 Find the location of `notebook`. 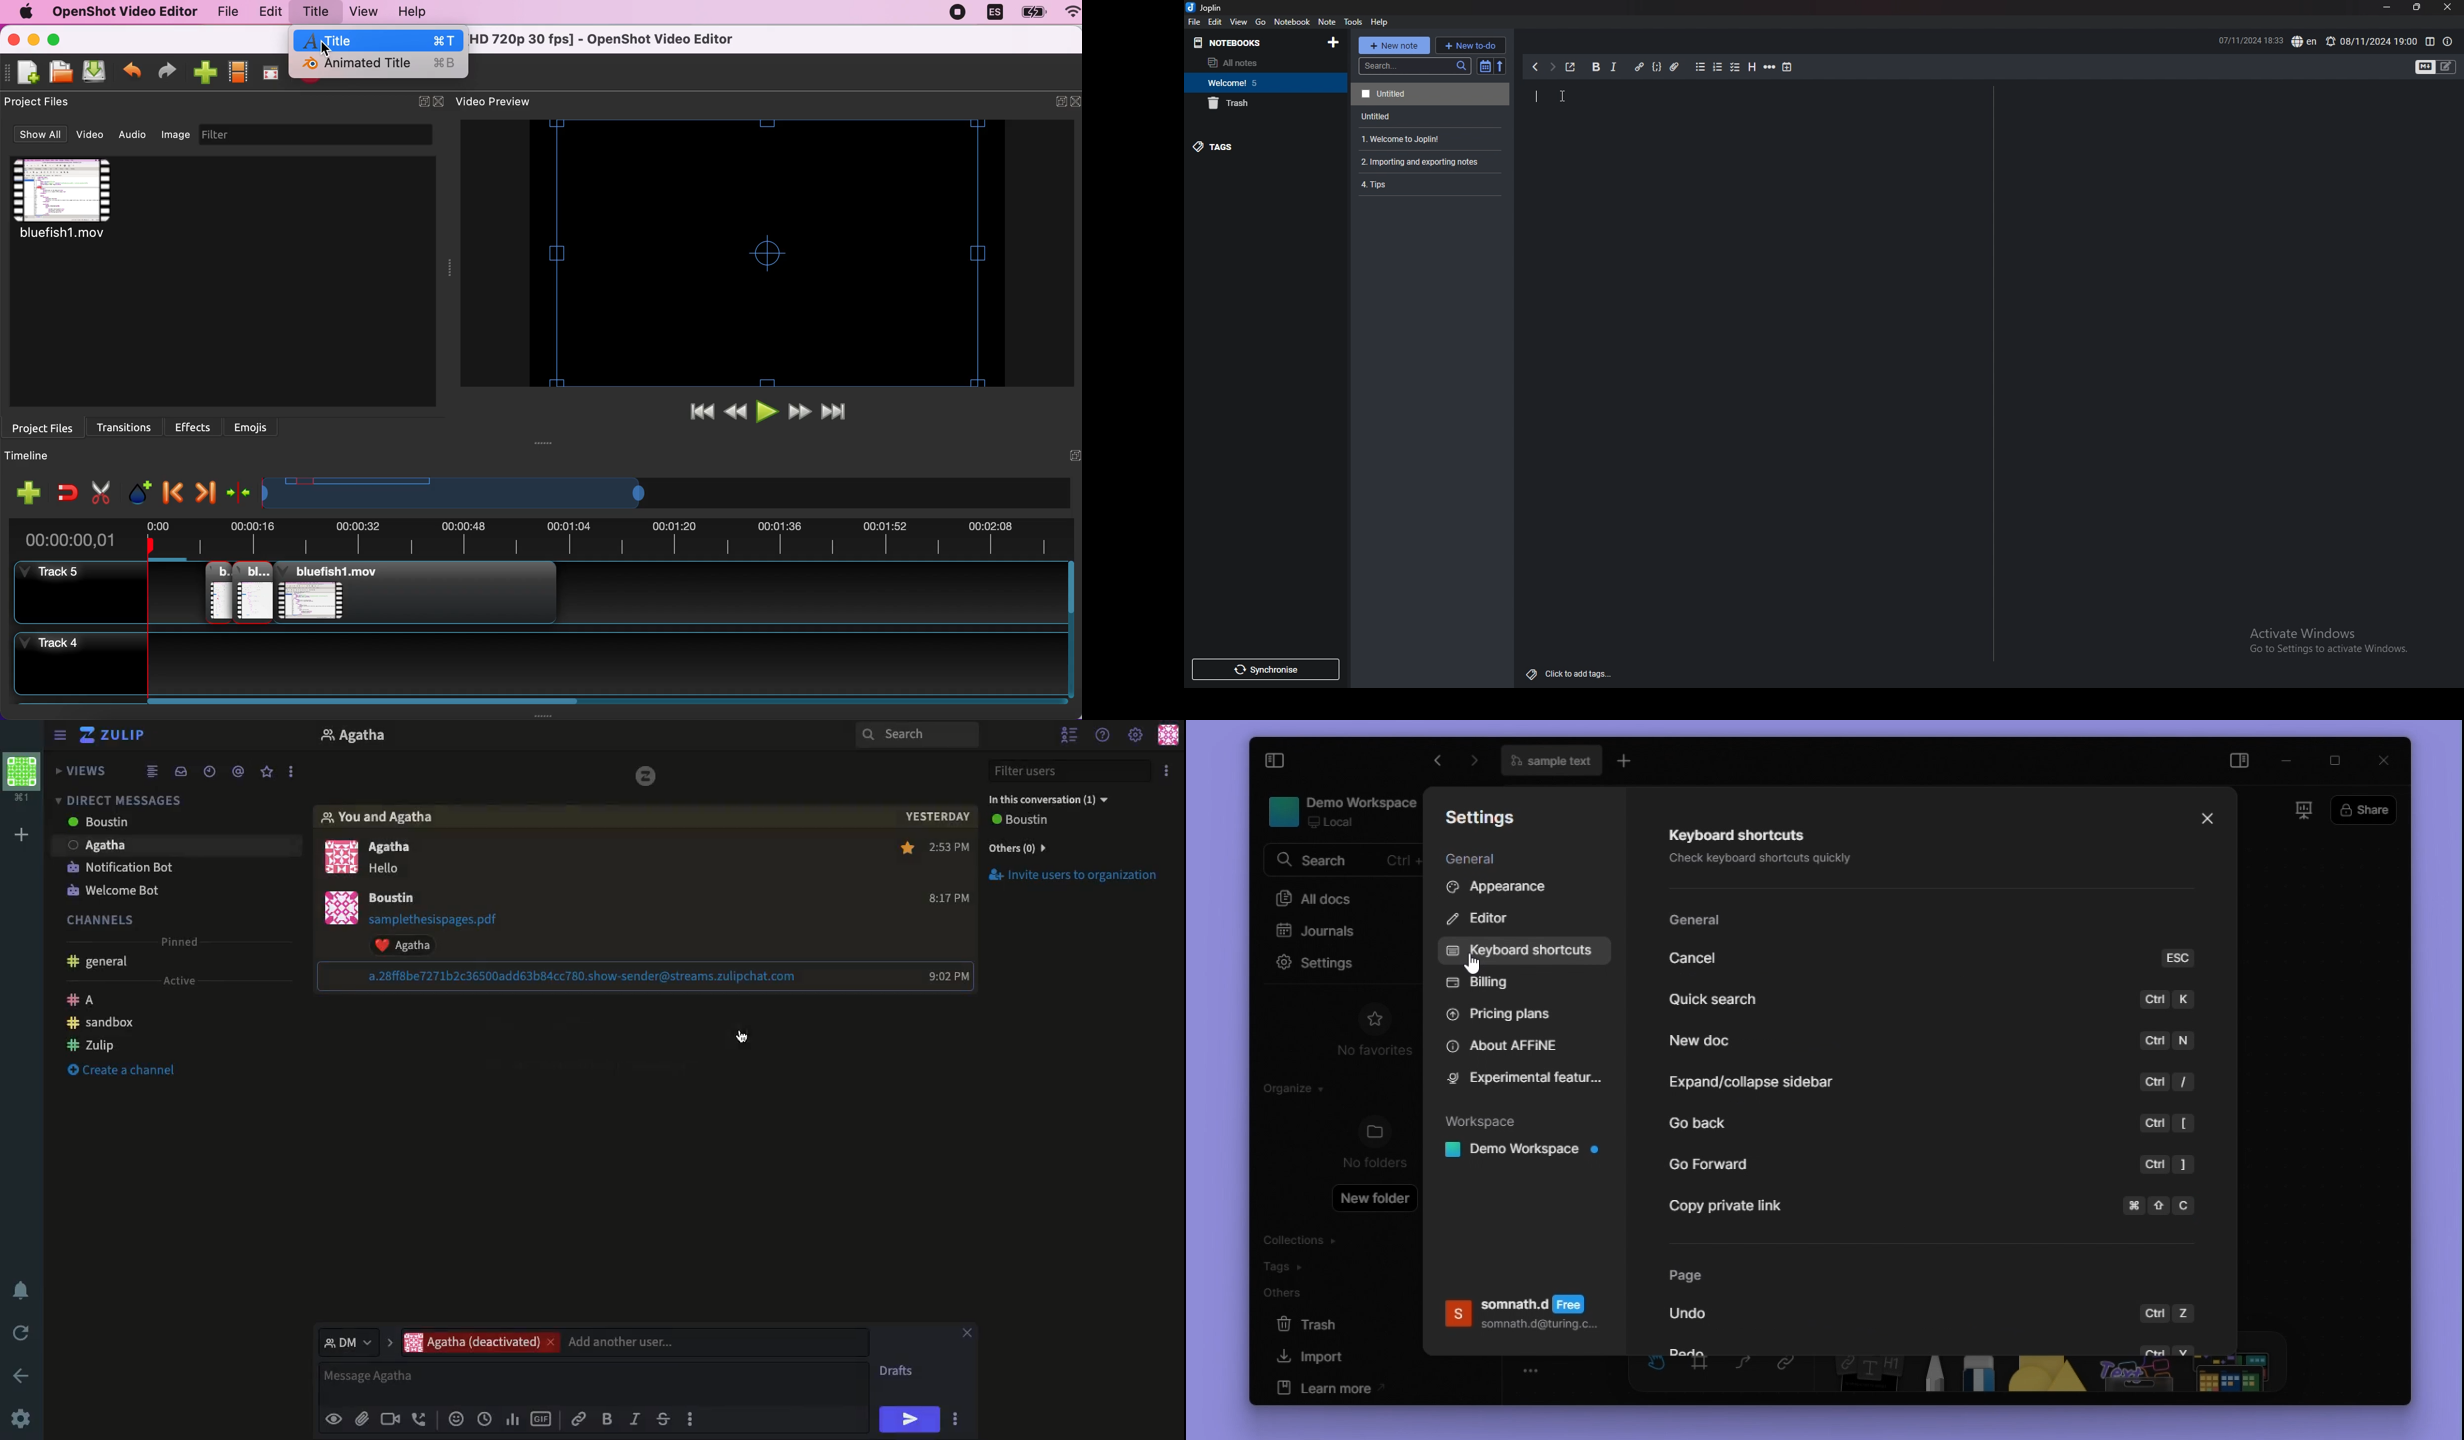

notebook is located at coordinates (1293, 21).